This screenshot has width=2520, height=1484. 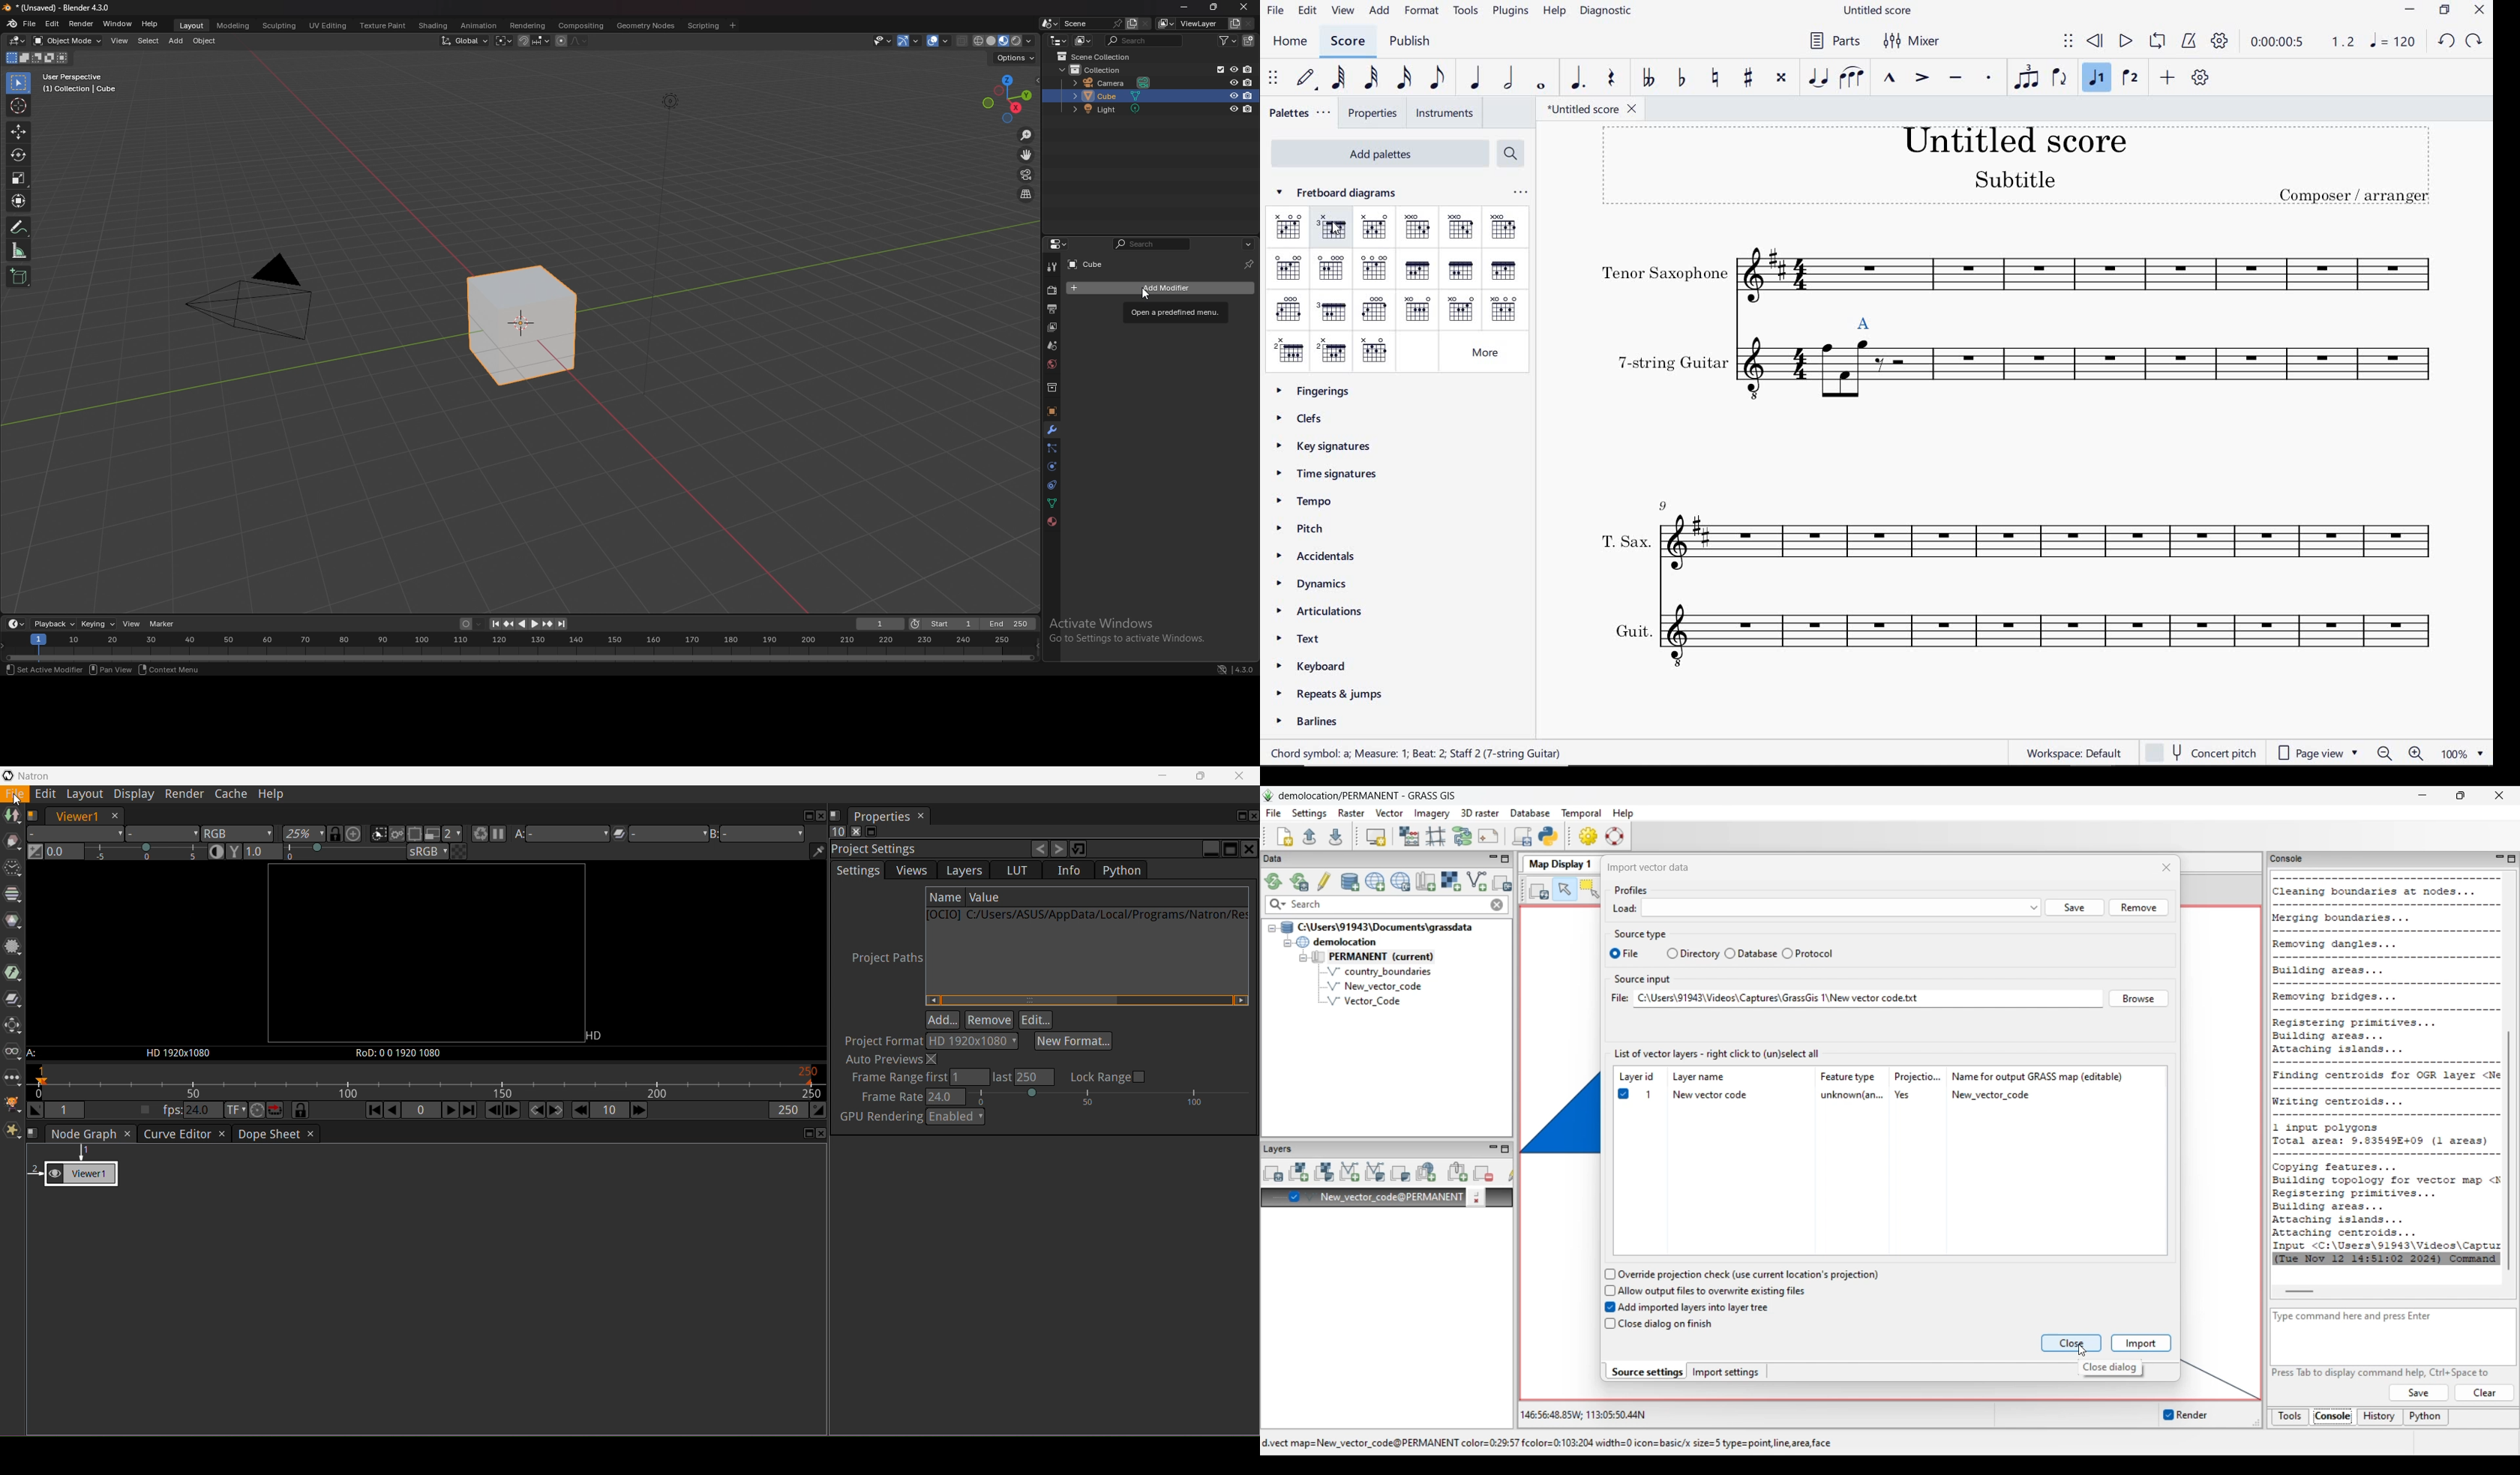 I want to click on selected cube, so click(x=526, y=324).